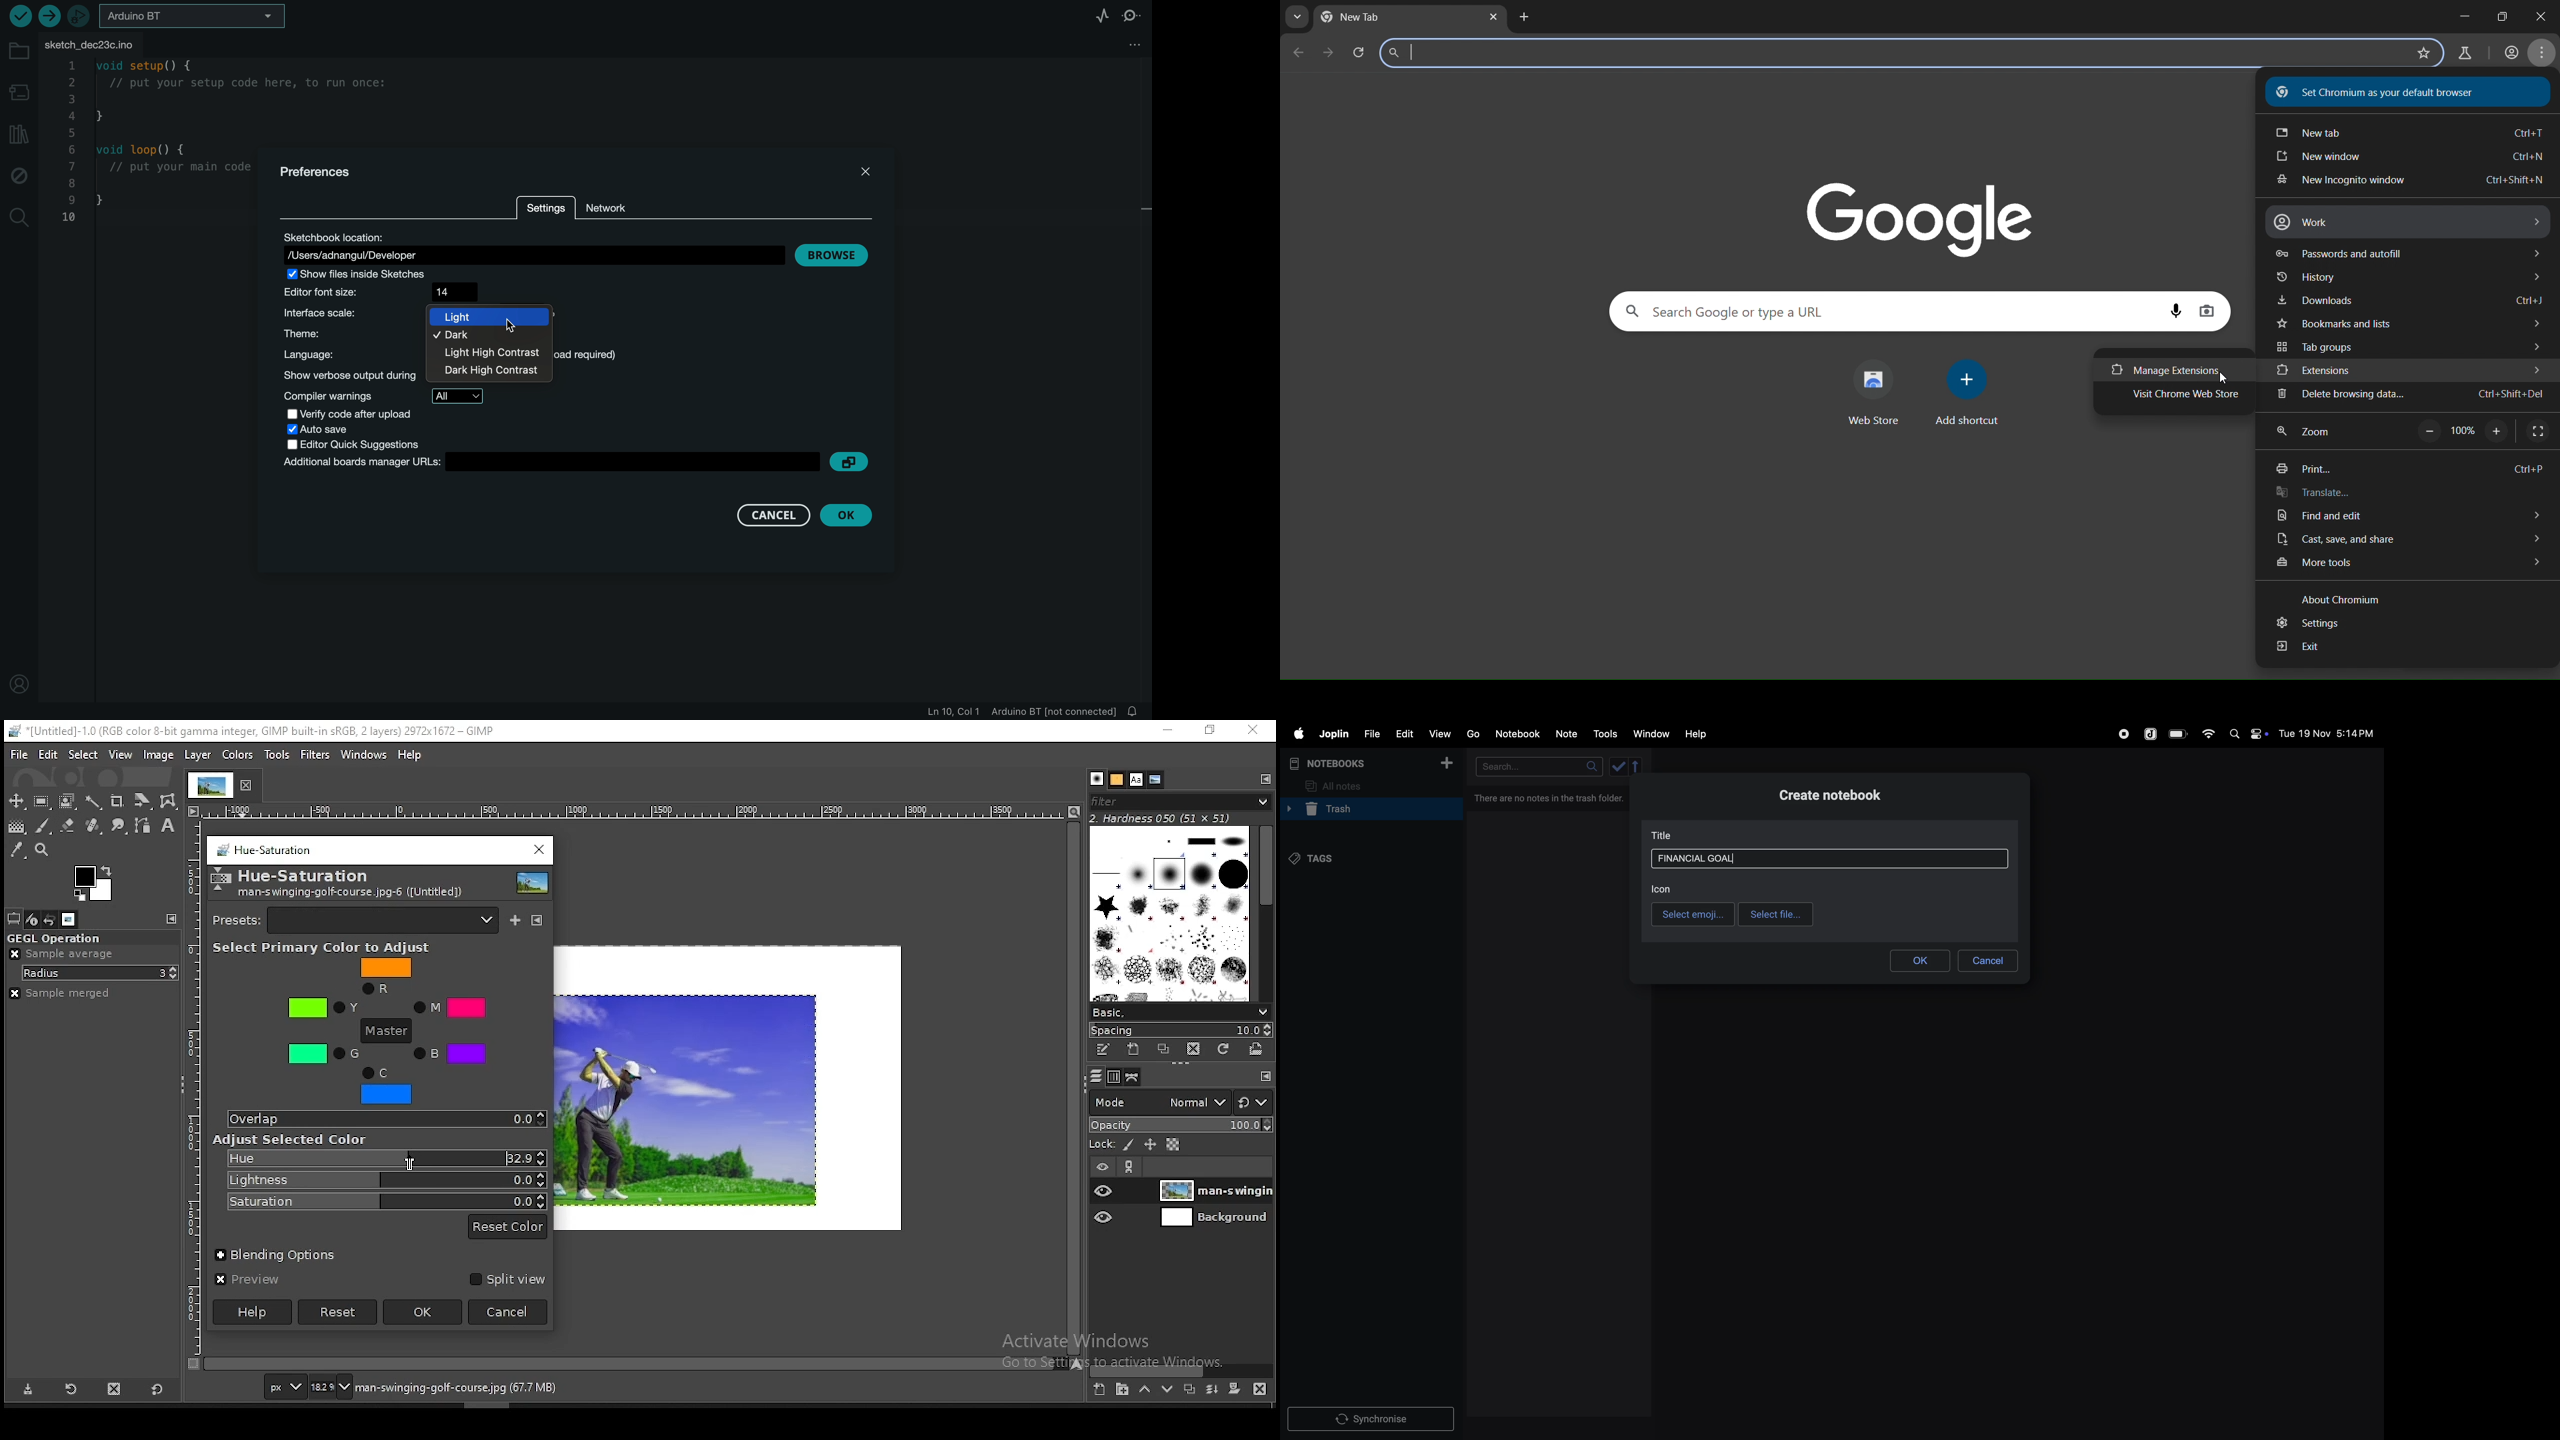 This screenshot has width=2576, height=1456. What do you see at coordinates (384, 1201) in the screenshot?
I see `saturation` at bounding box center [384, 1201].